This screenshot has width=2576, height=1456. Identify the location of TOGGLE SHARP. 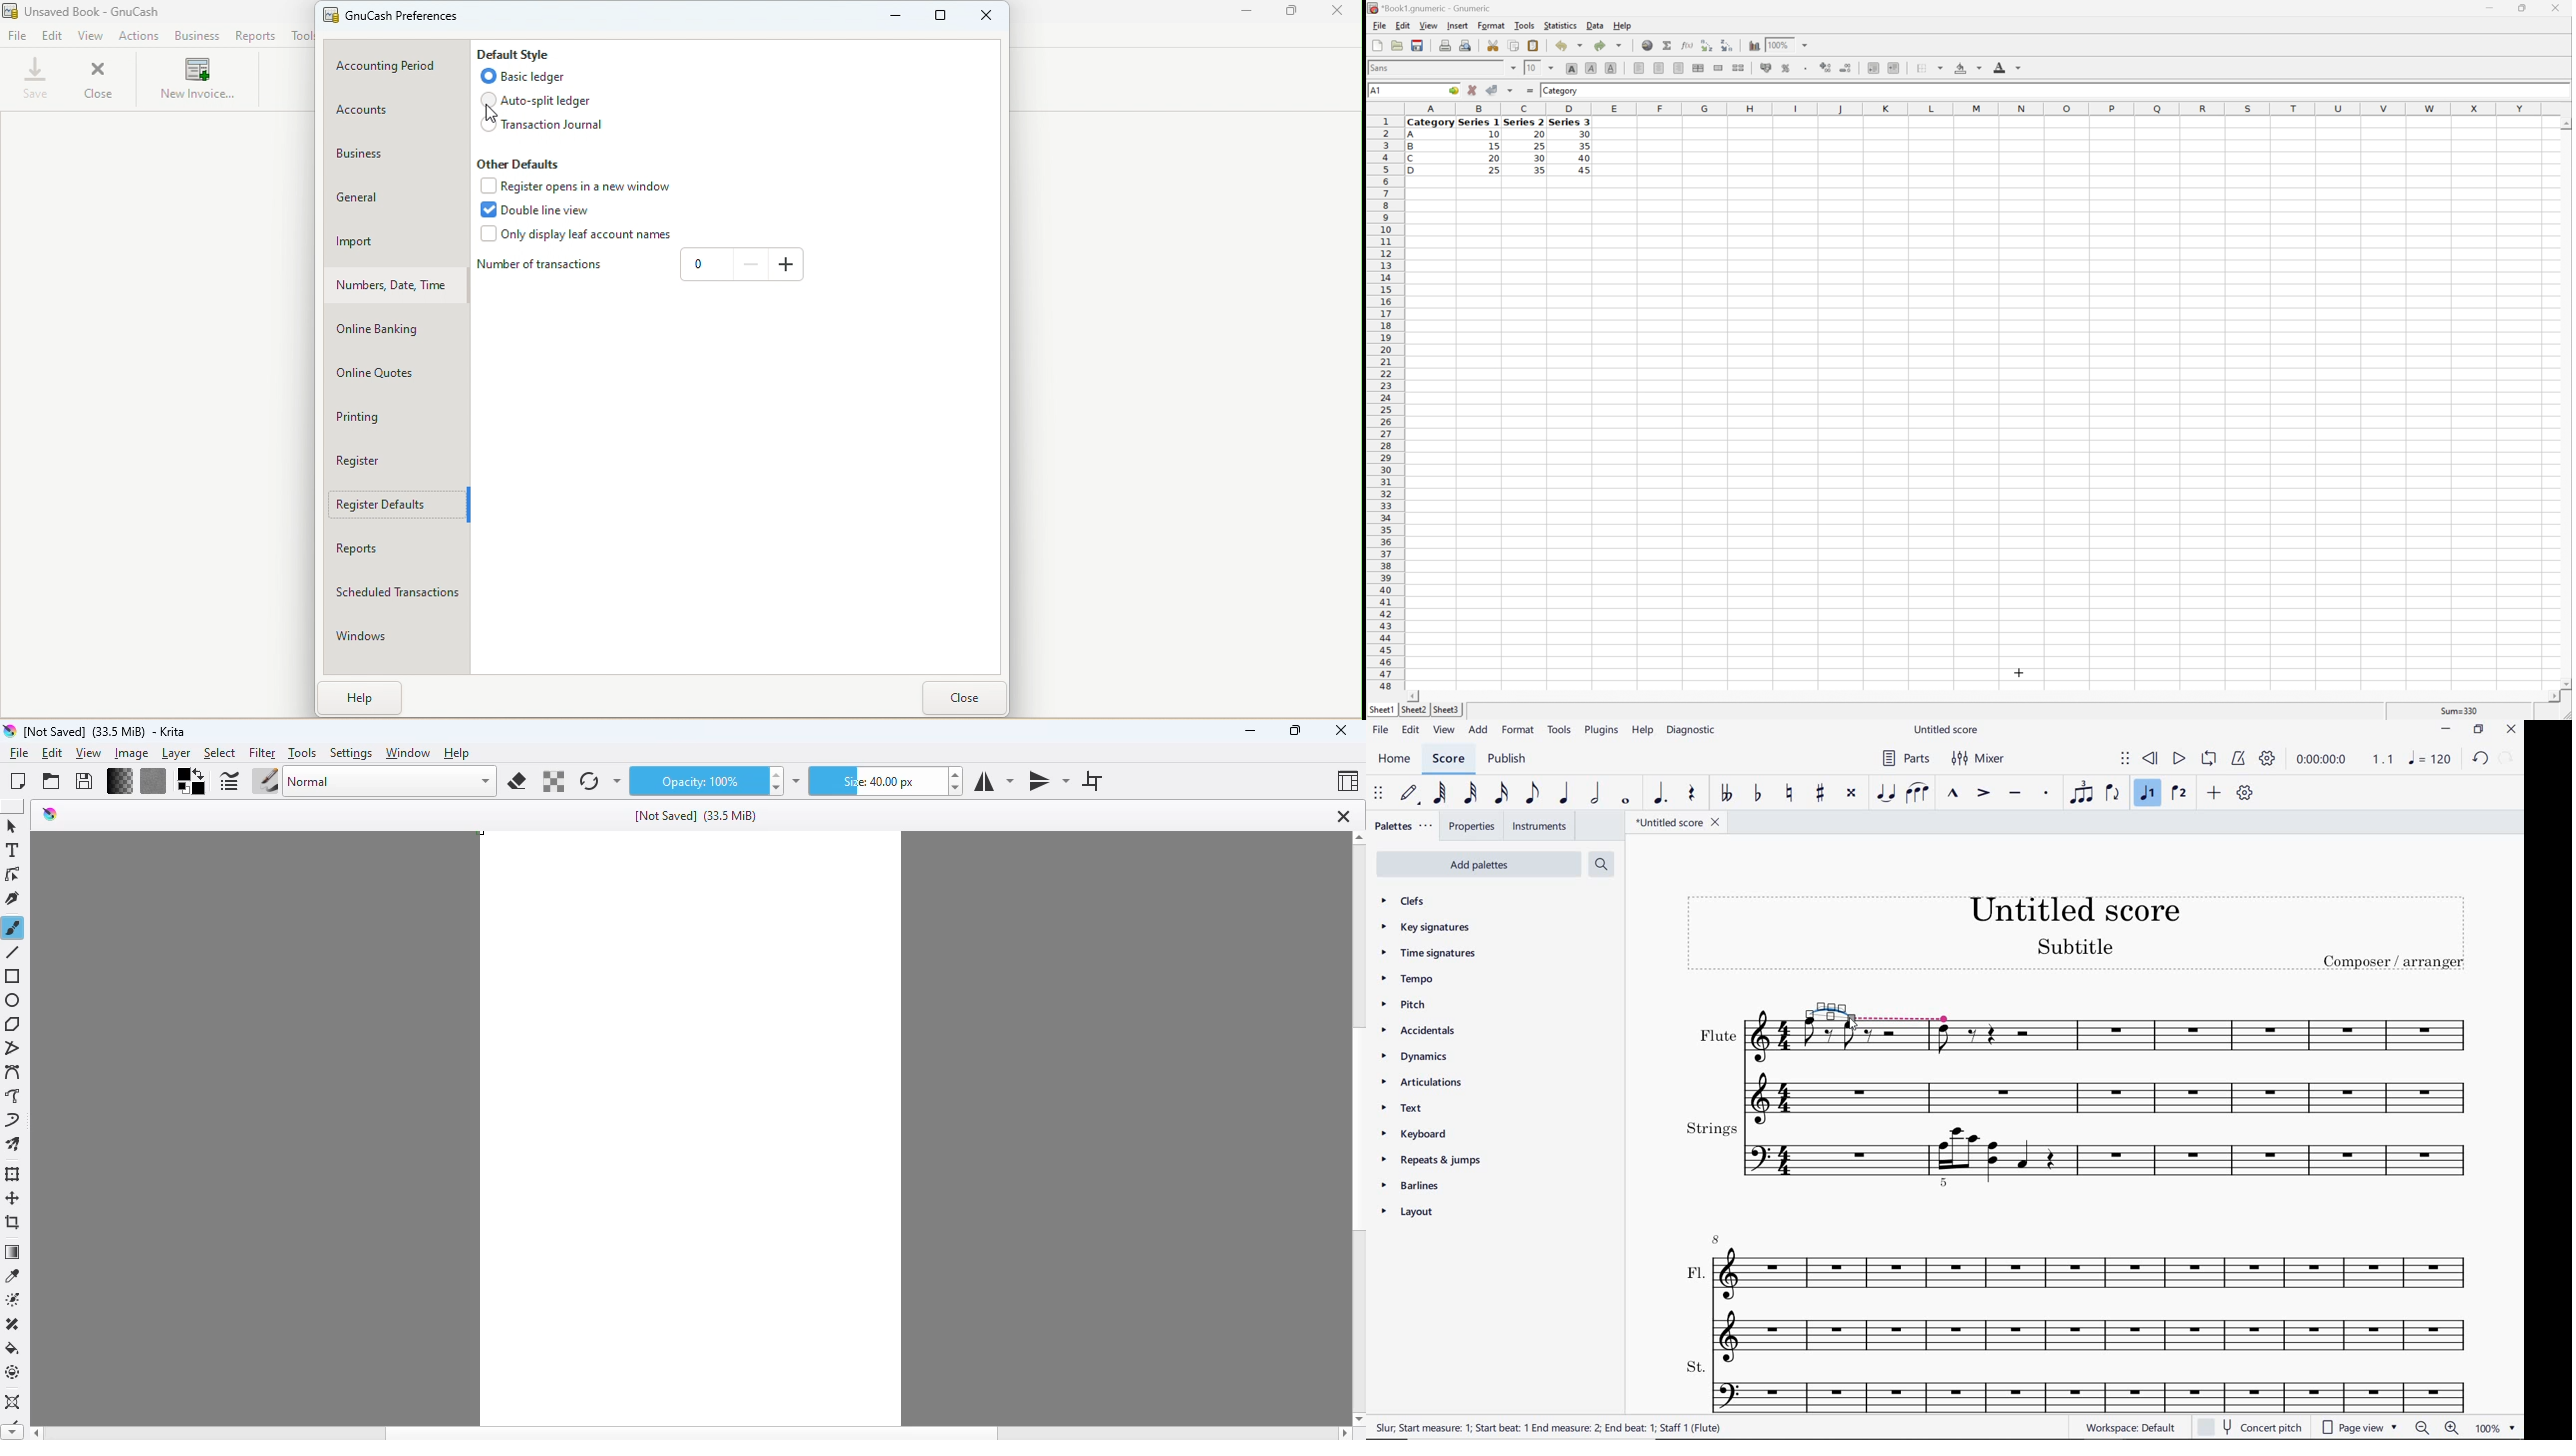
(1818, 794).